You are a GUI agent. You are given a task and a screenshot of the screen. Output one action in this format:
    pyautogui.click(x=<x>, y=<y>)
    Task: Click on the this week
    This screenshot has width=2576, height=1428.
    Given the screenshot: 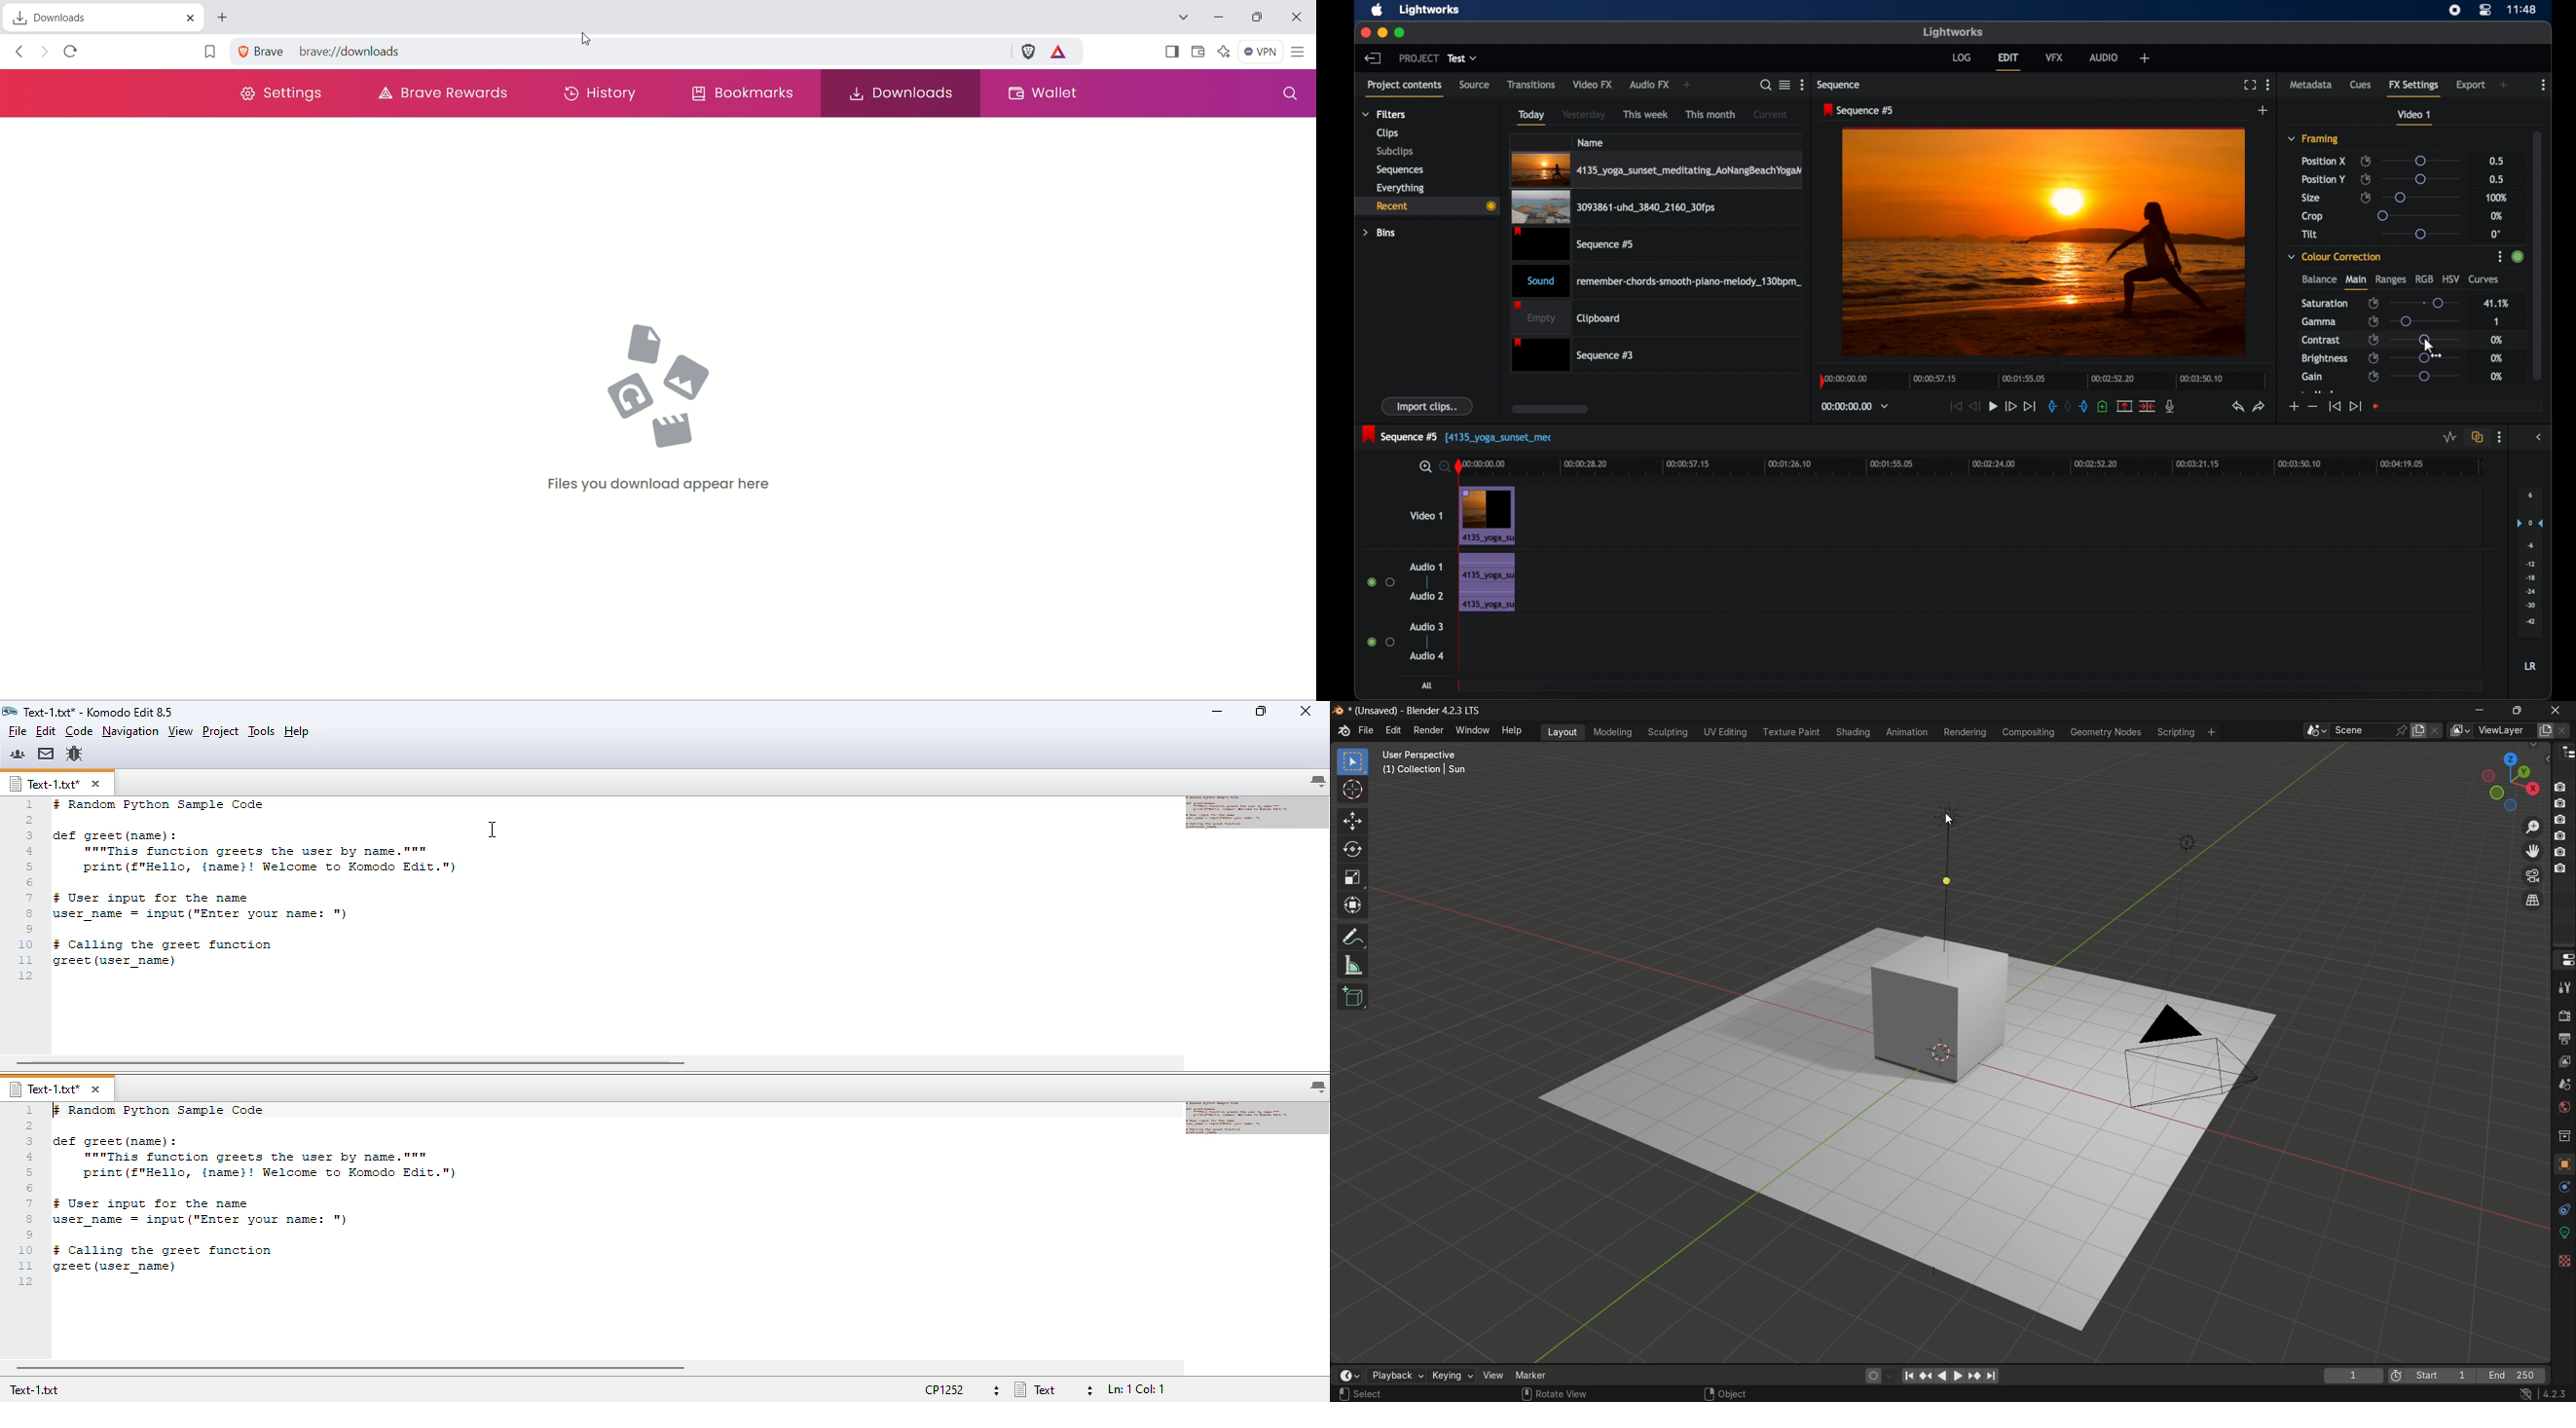 What is the action you would take?
    pyautogui.click(x=1647, y=114)
    